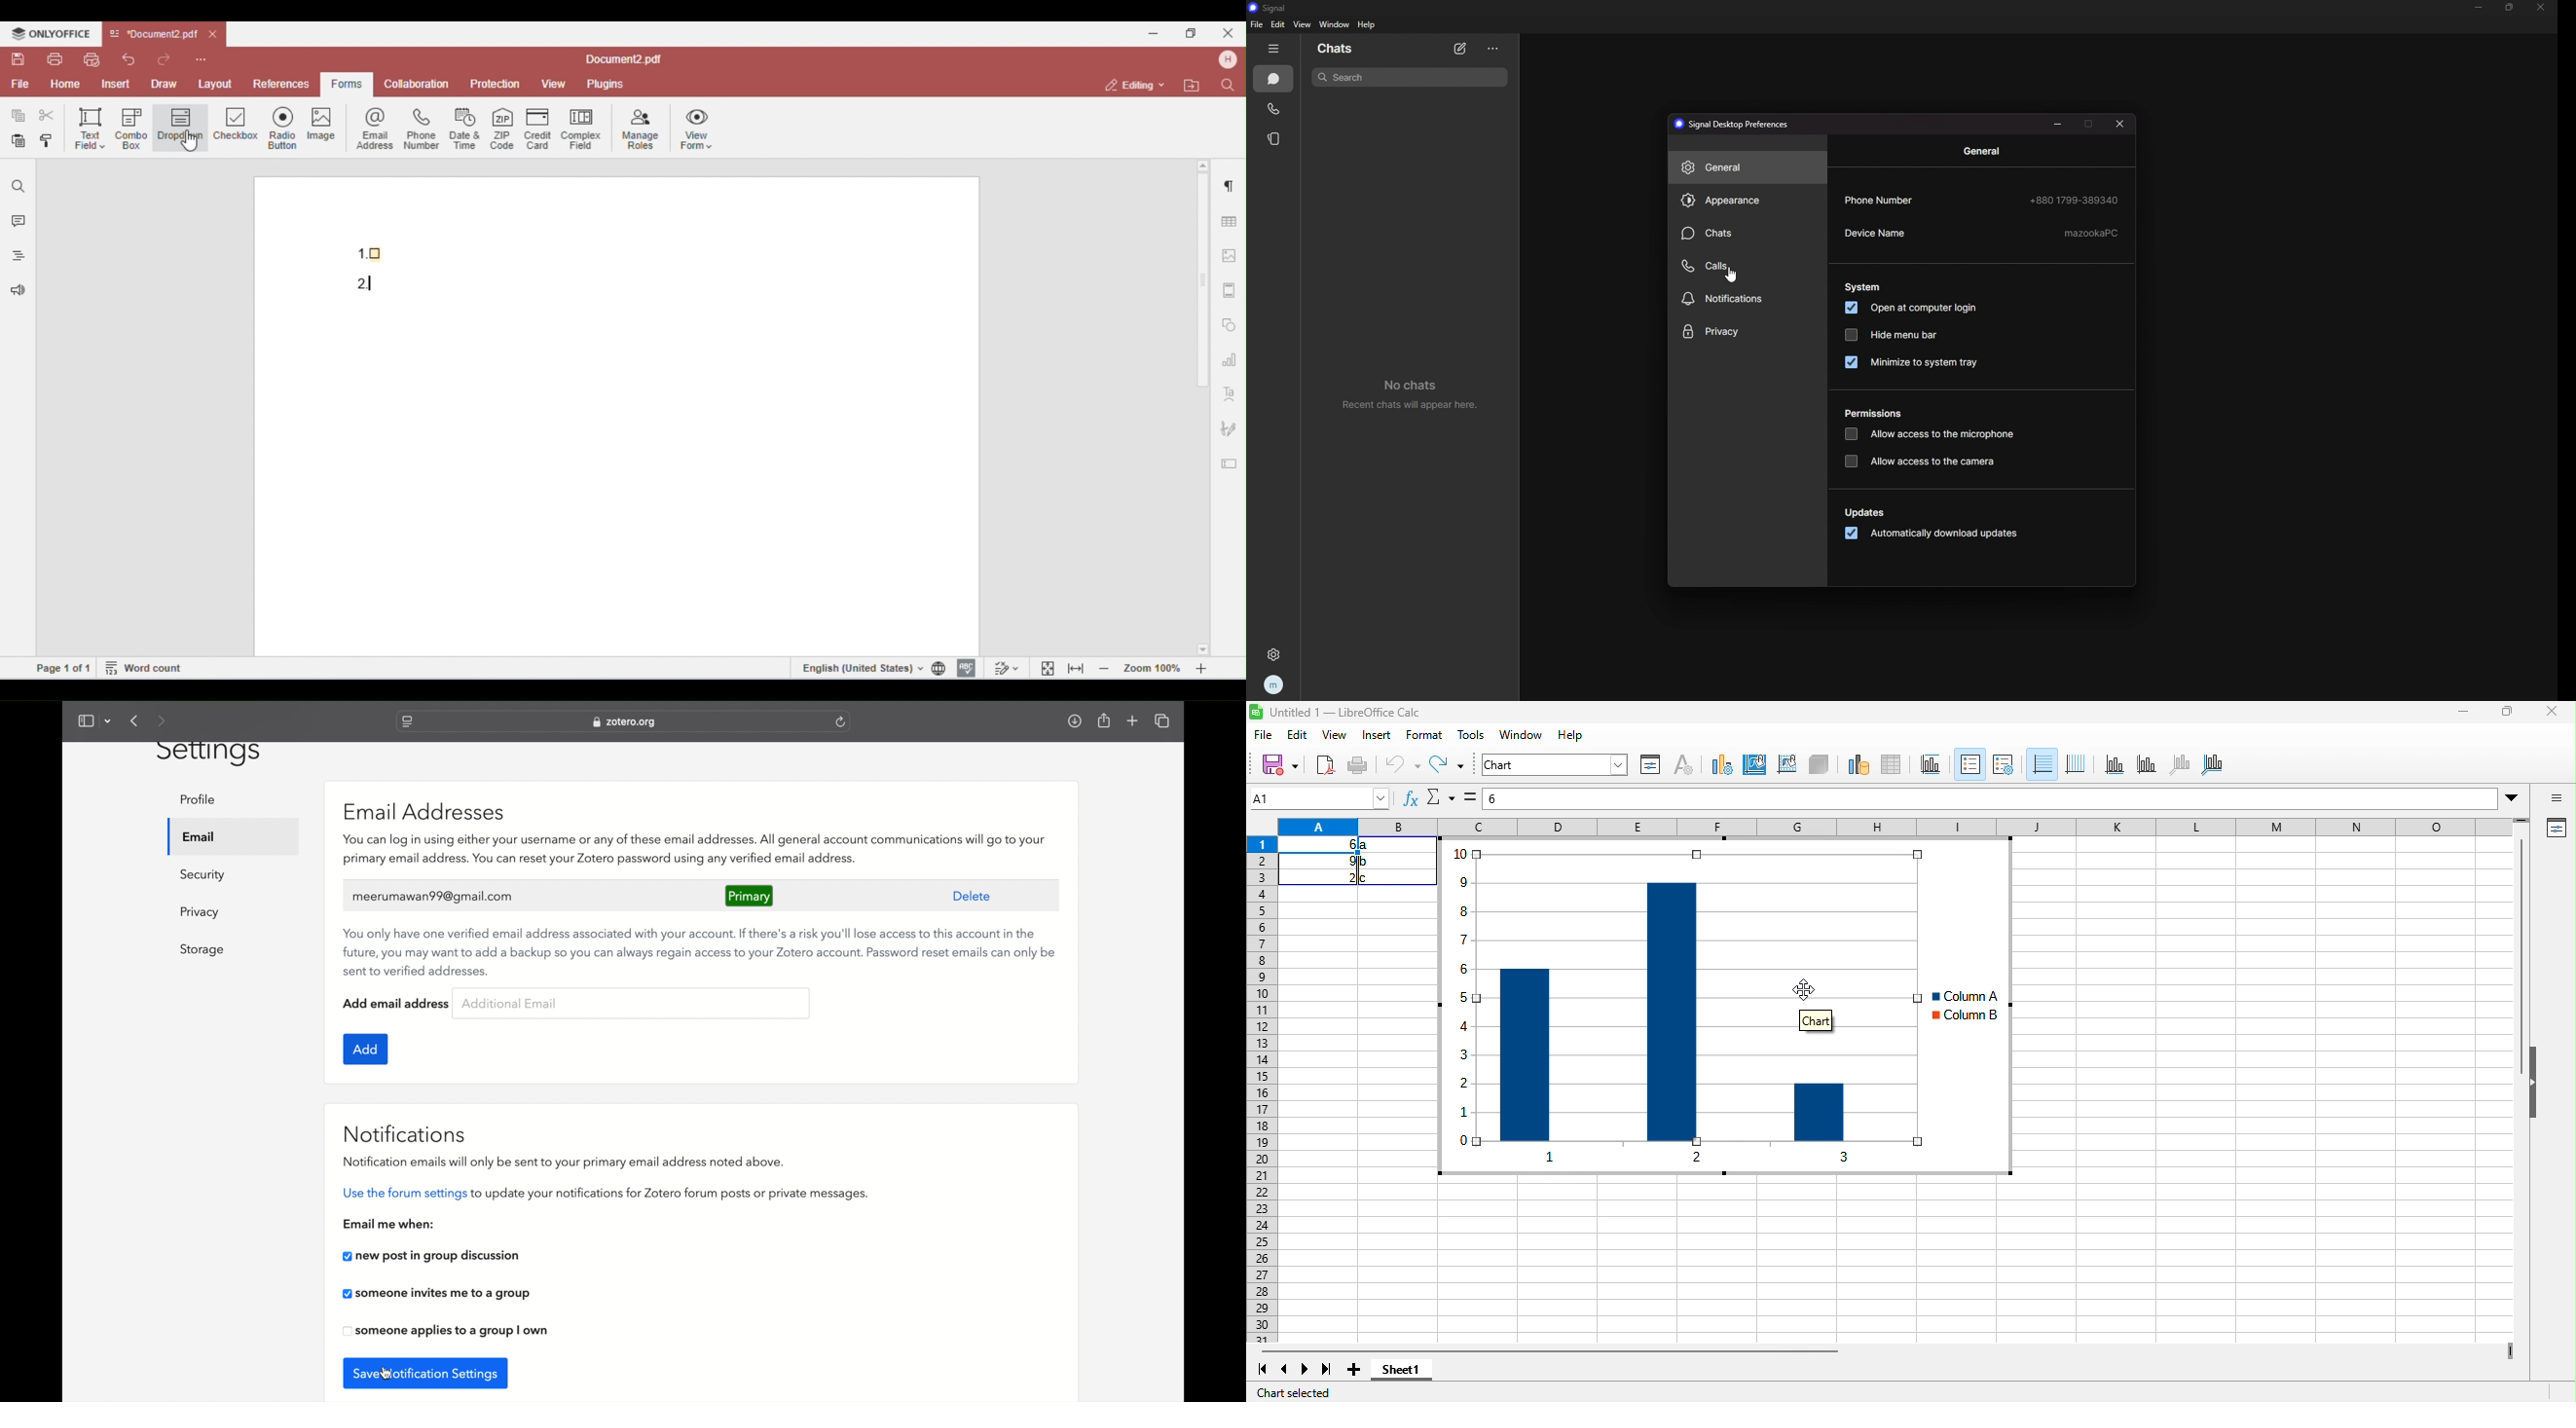 The image size is (2576, 1428). Describe the element at coordinates (1928, 764) in the screenshot. I see `titles` at that location.